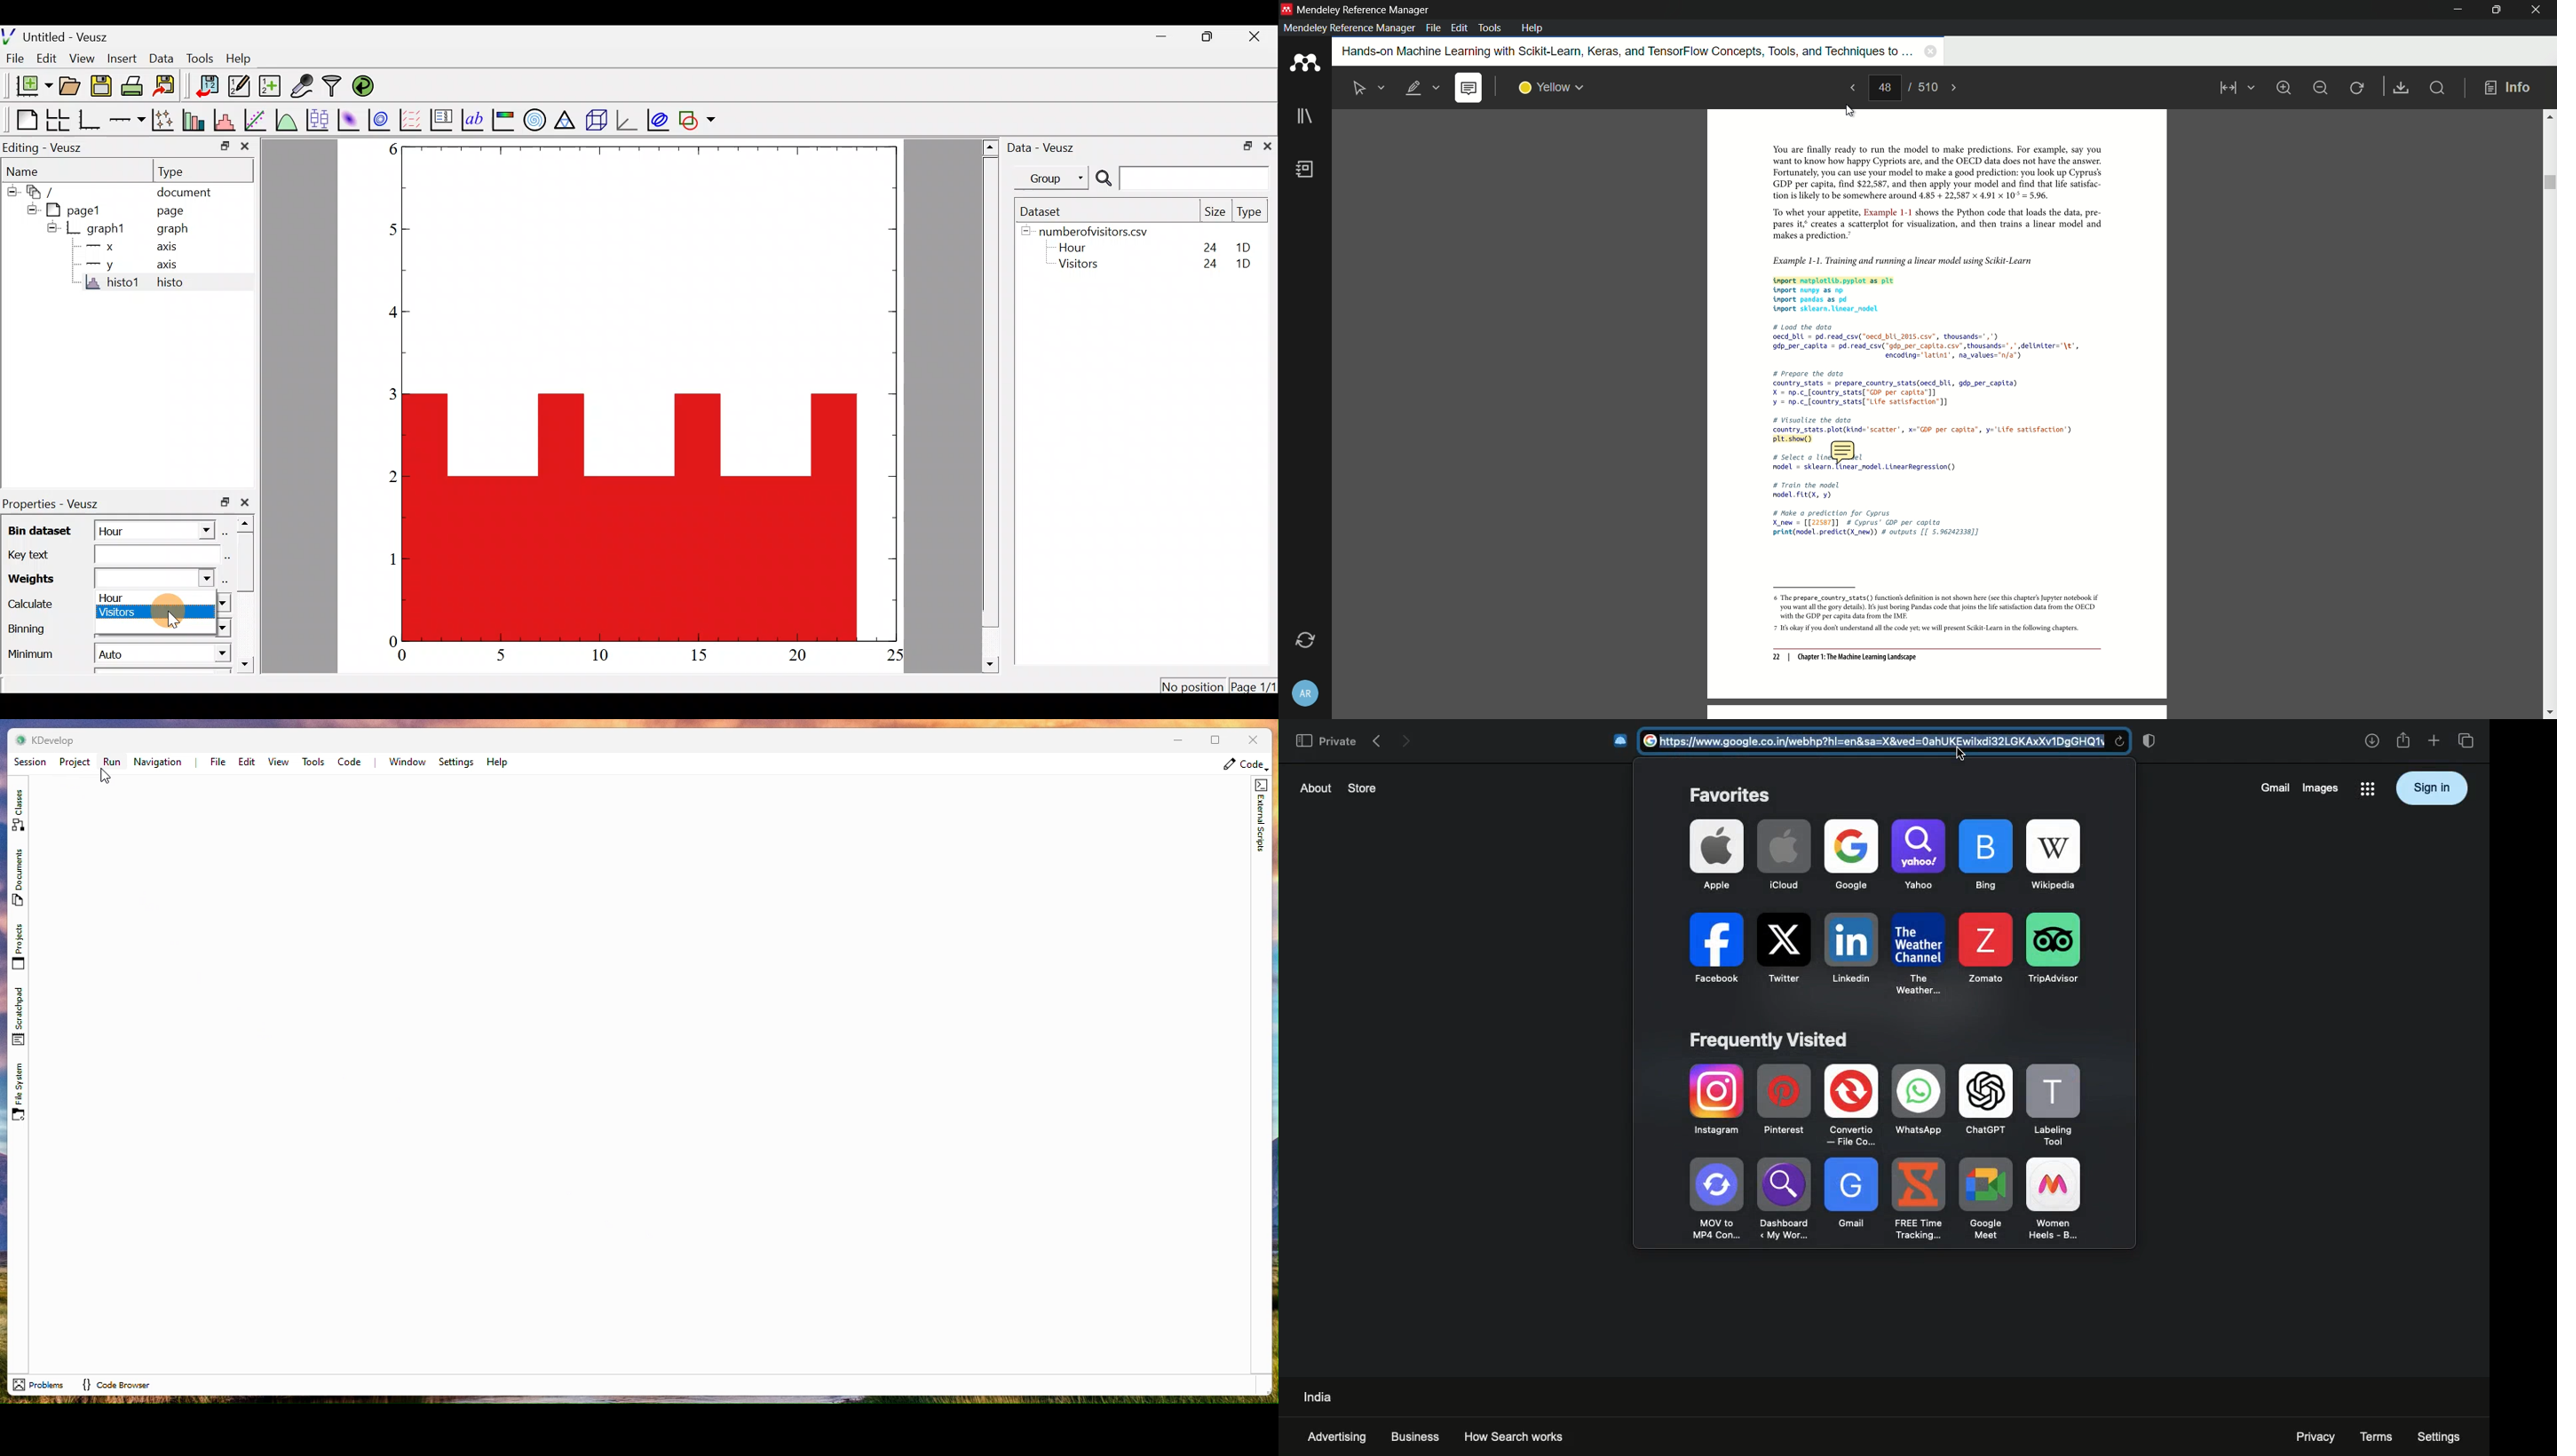 This screenshot has height=1456, width=2576. What do you see at coordinates (440, 120) in the screenshot?
I see `plot key` at bounding box center [440, 120].